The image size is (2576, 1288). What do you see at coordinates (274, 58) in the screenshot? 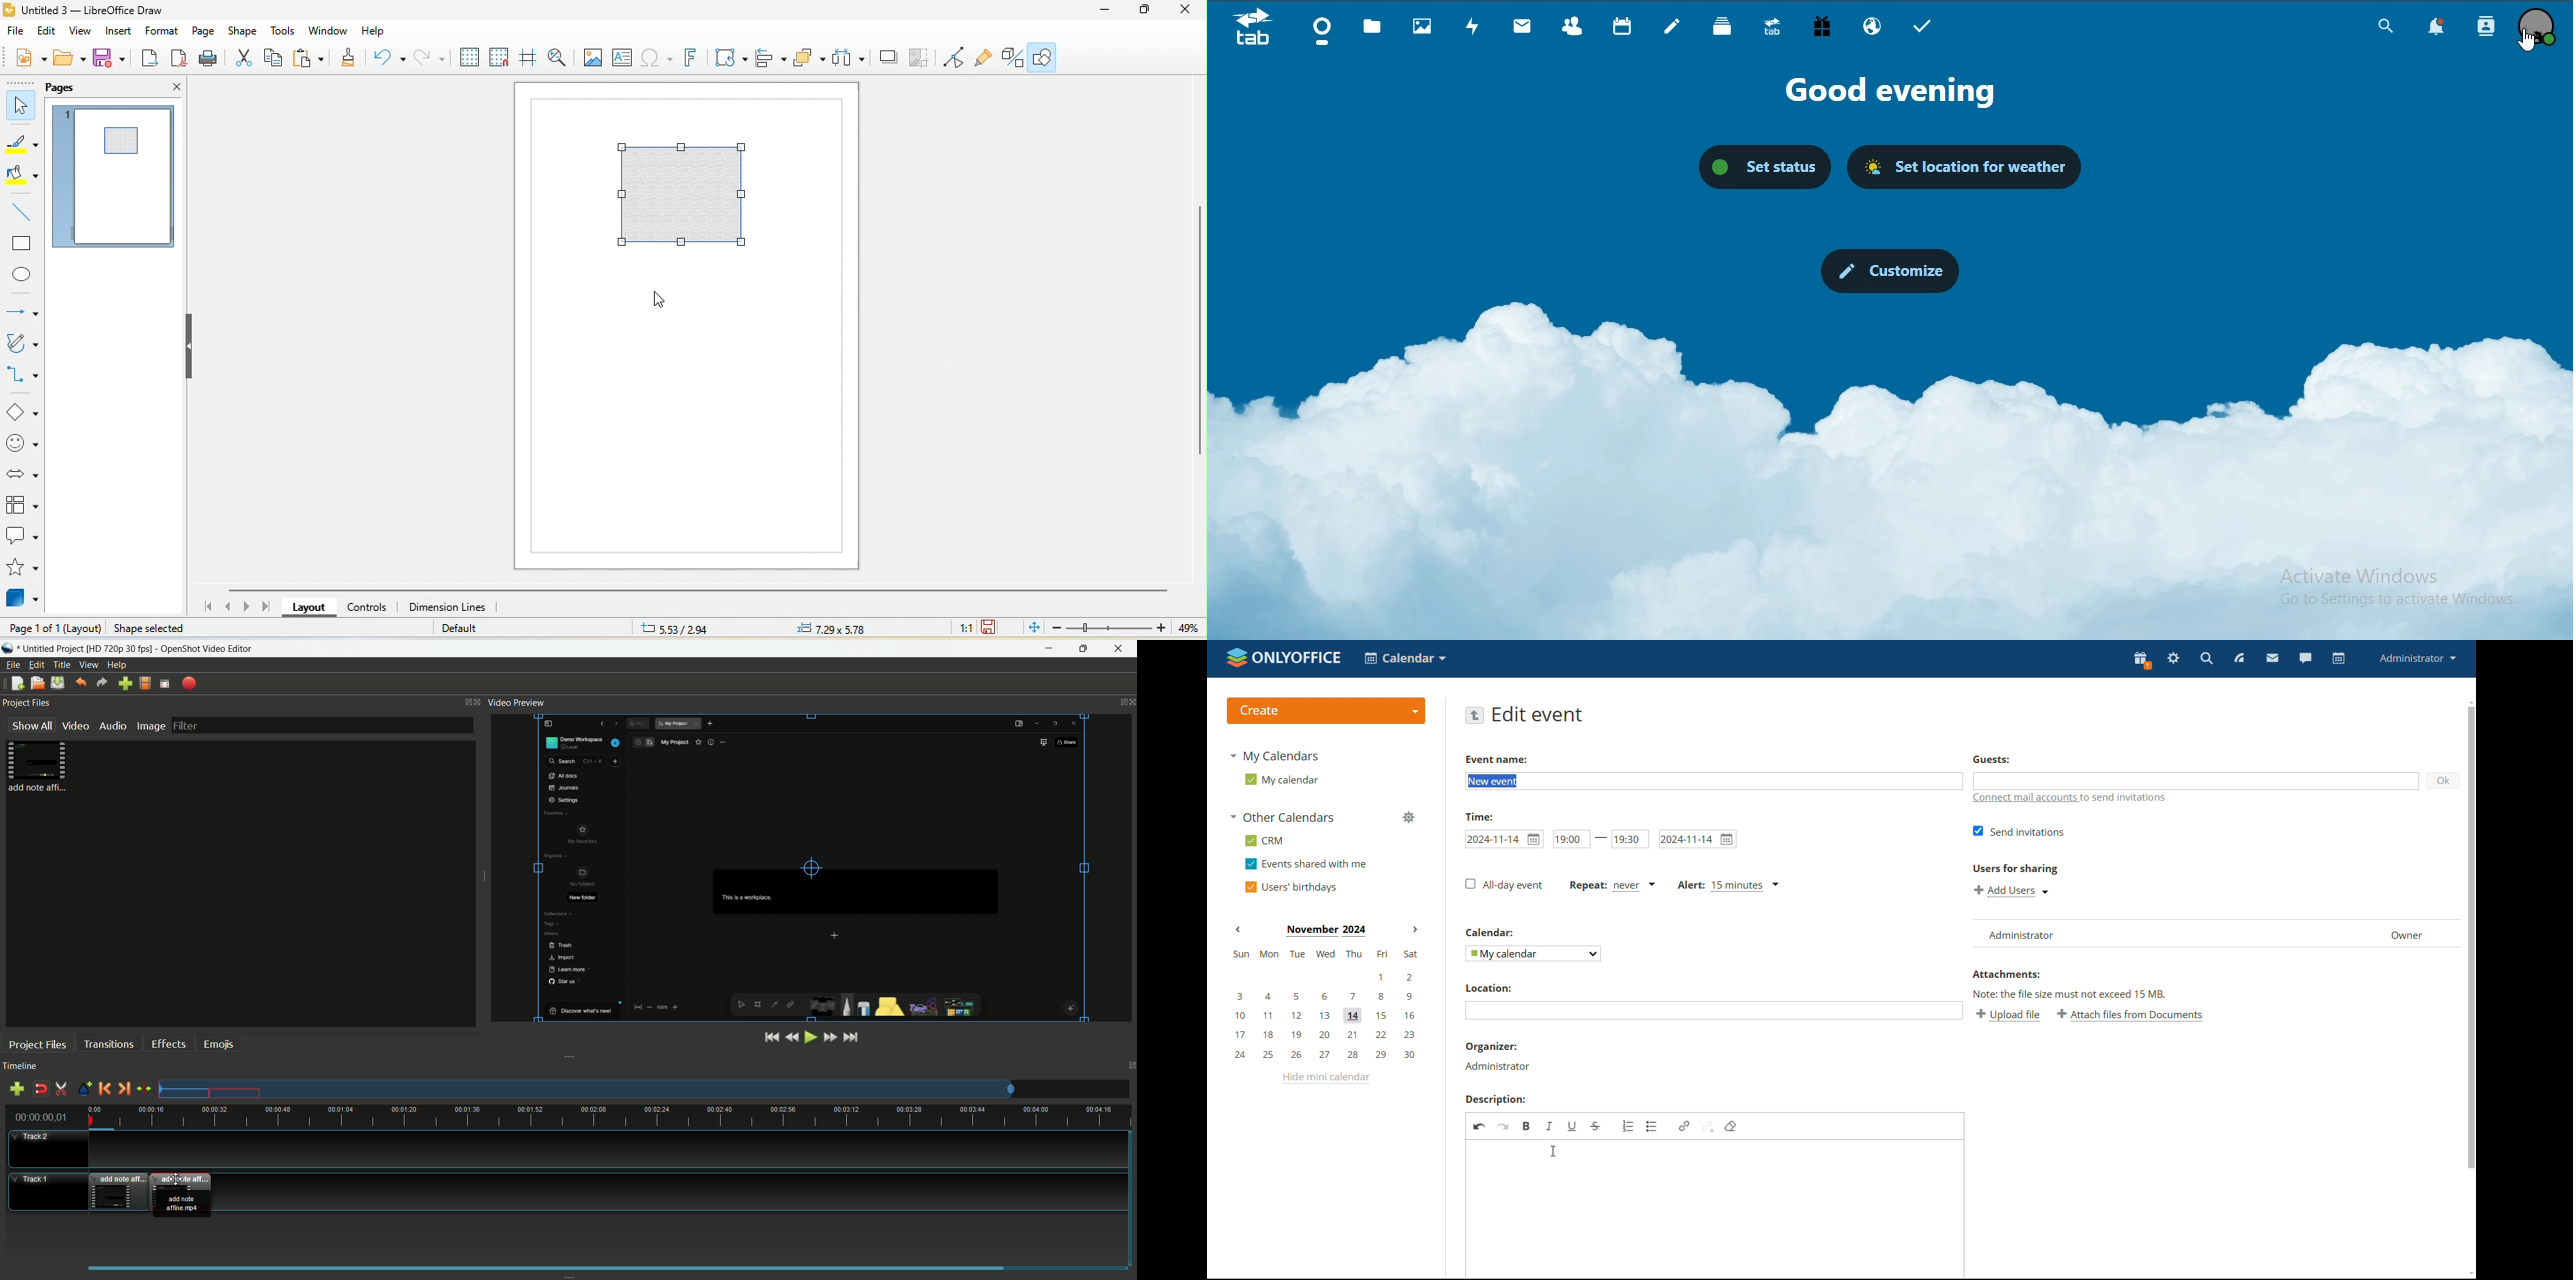
I see `copy` at bounding box center [274, 58].